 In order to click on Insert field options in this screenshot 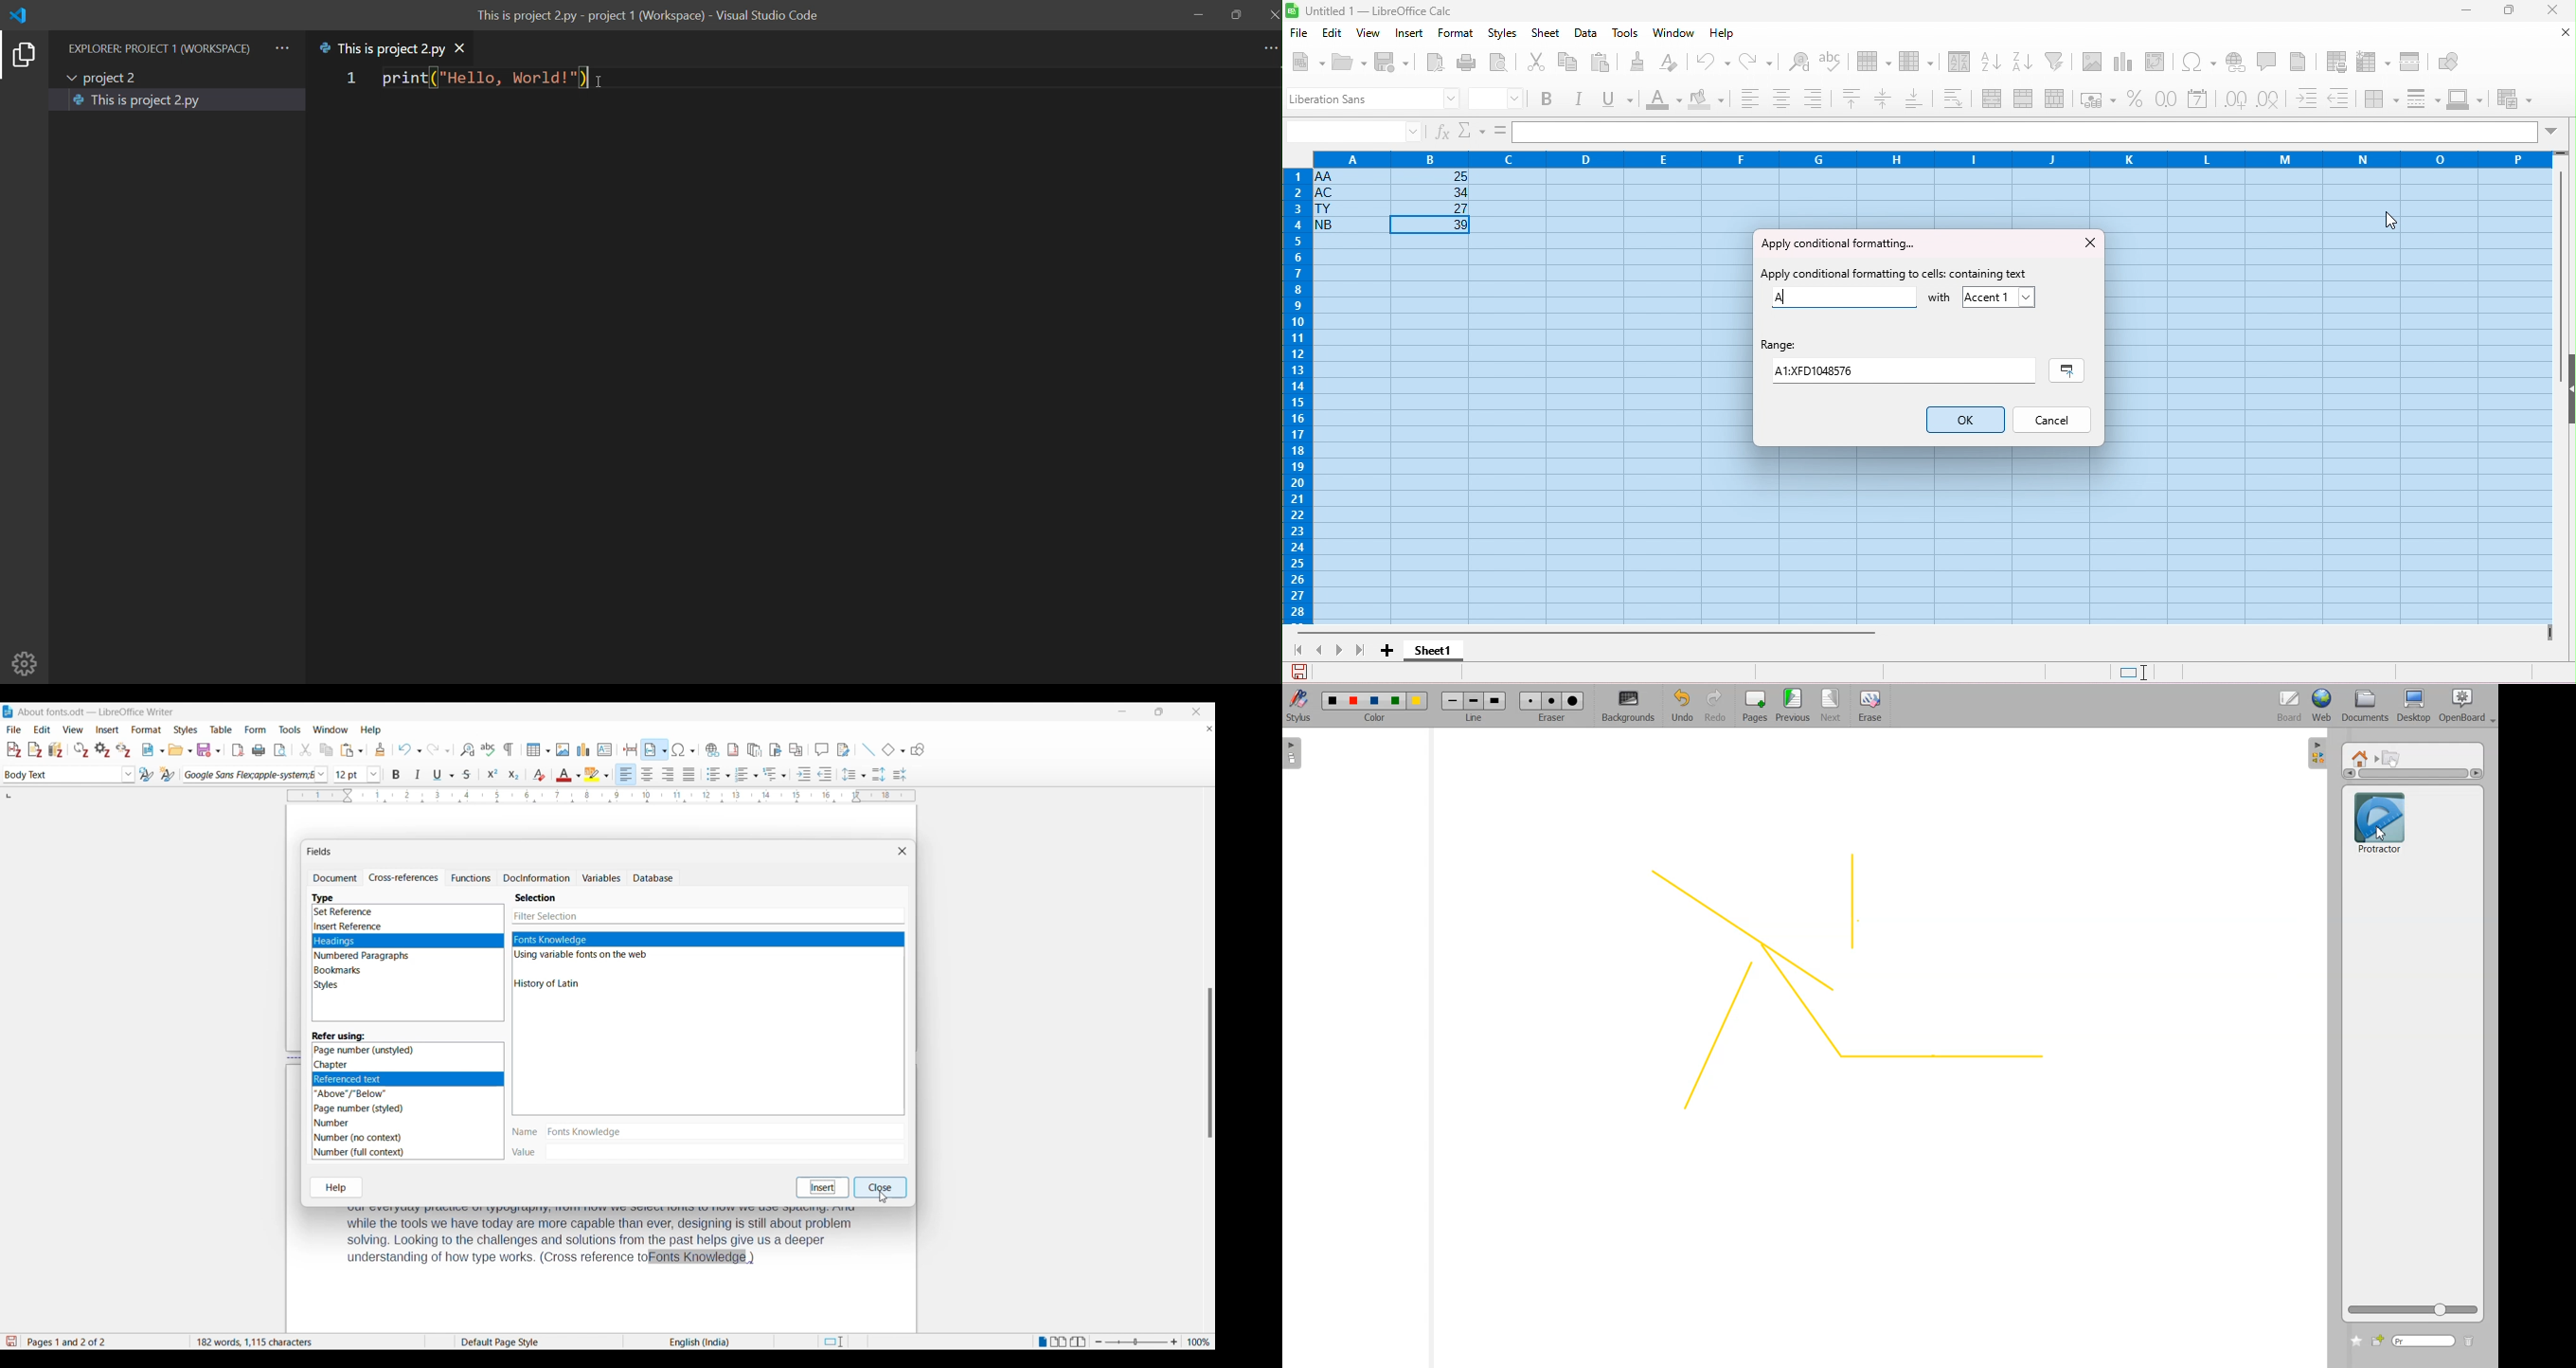, I will do `click(656, 749)`.